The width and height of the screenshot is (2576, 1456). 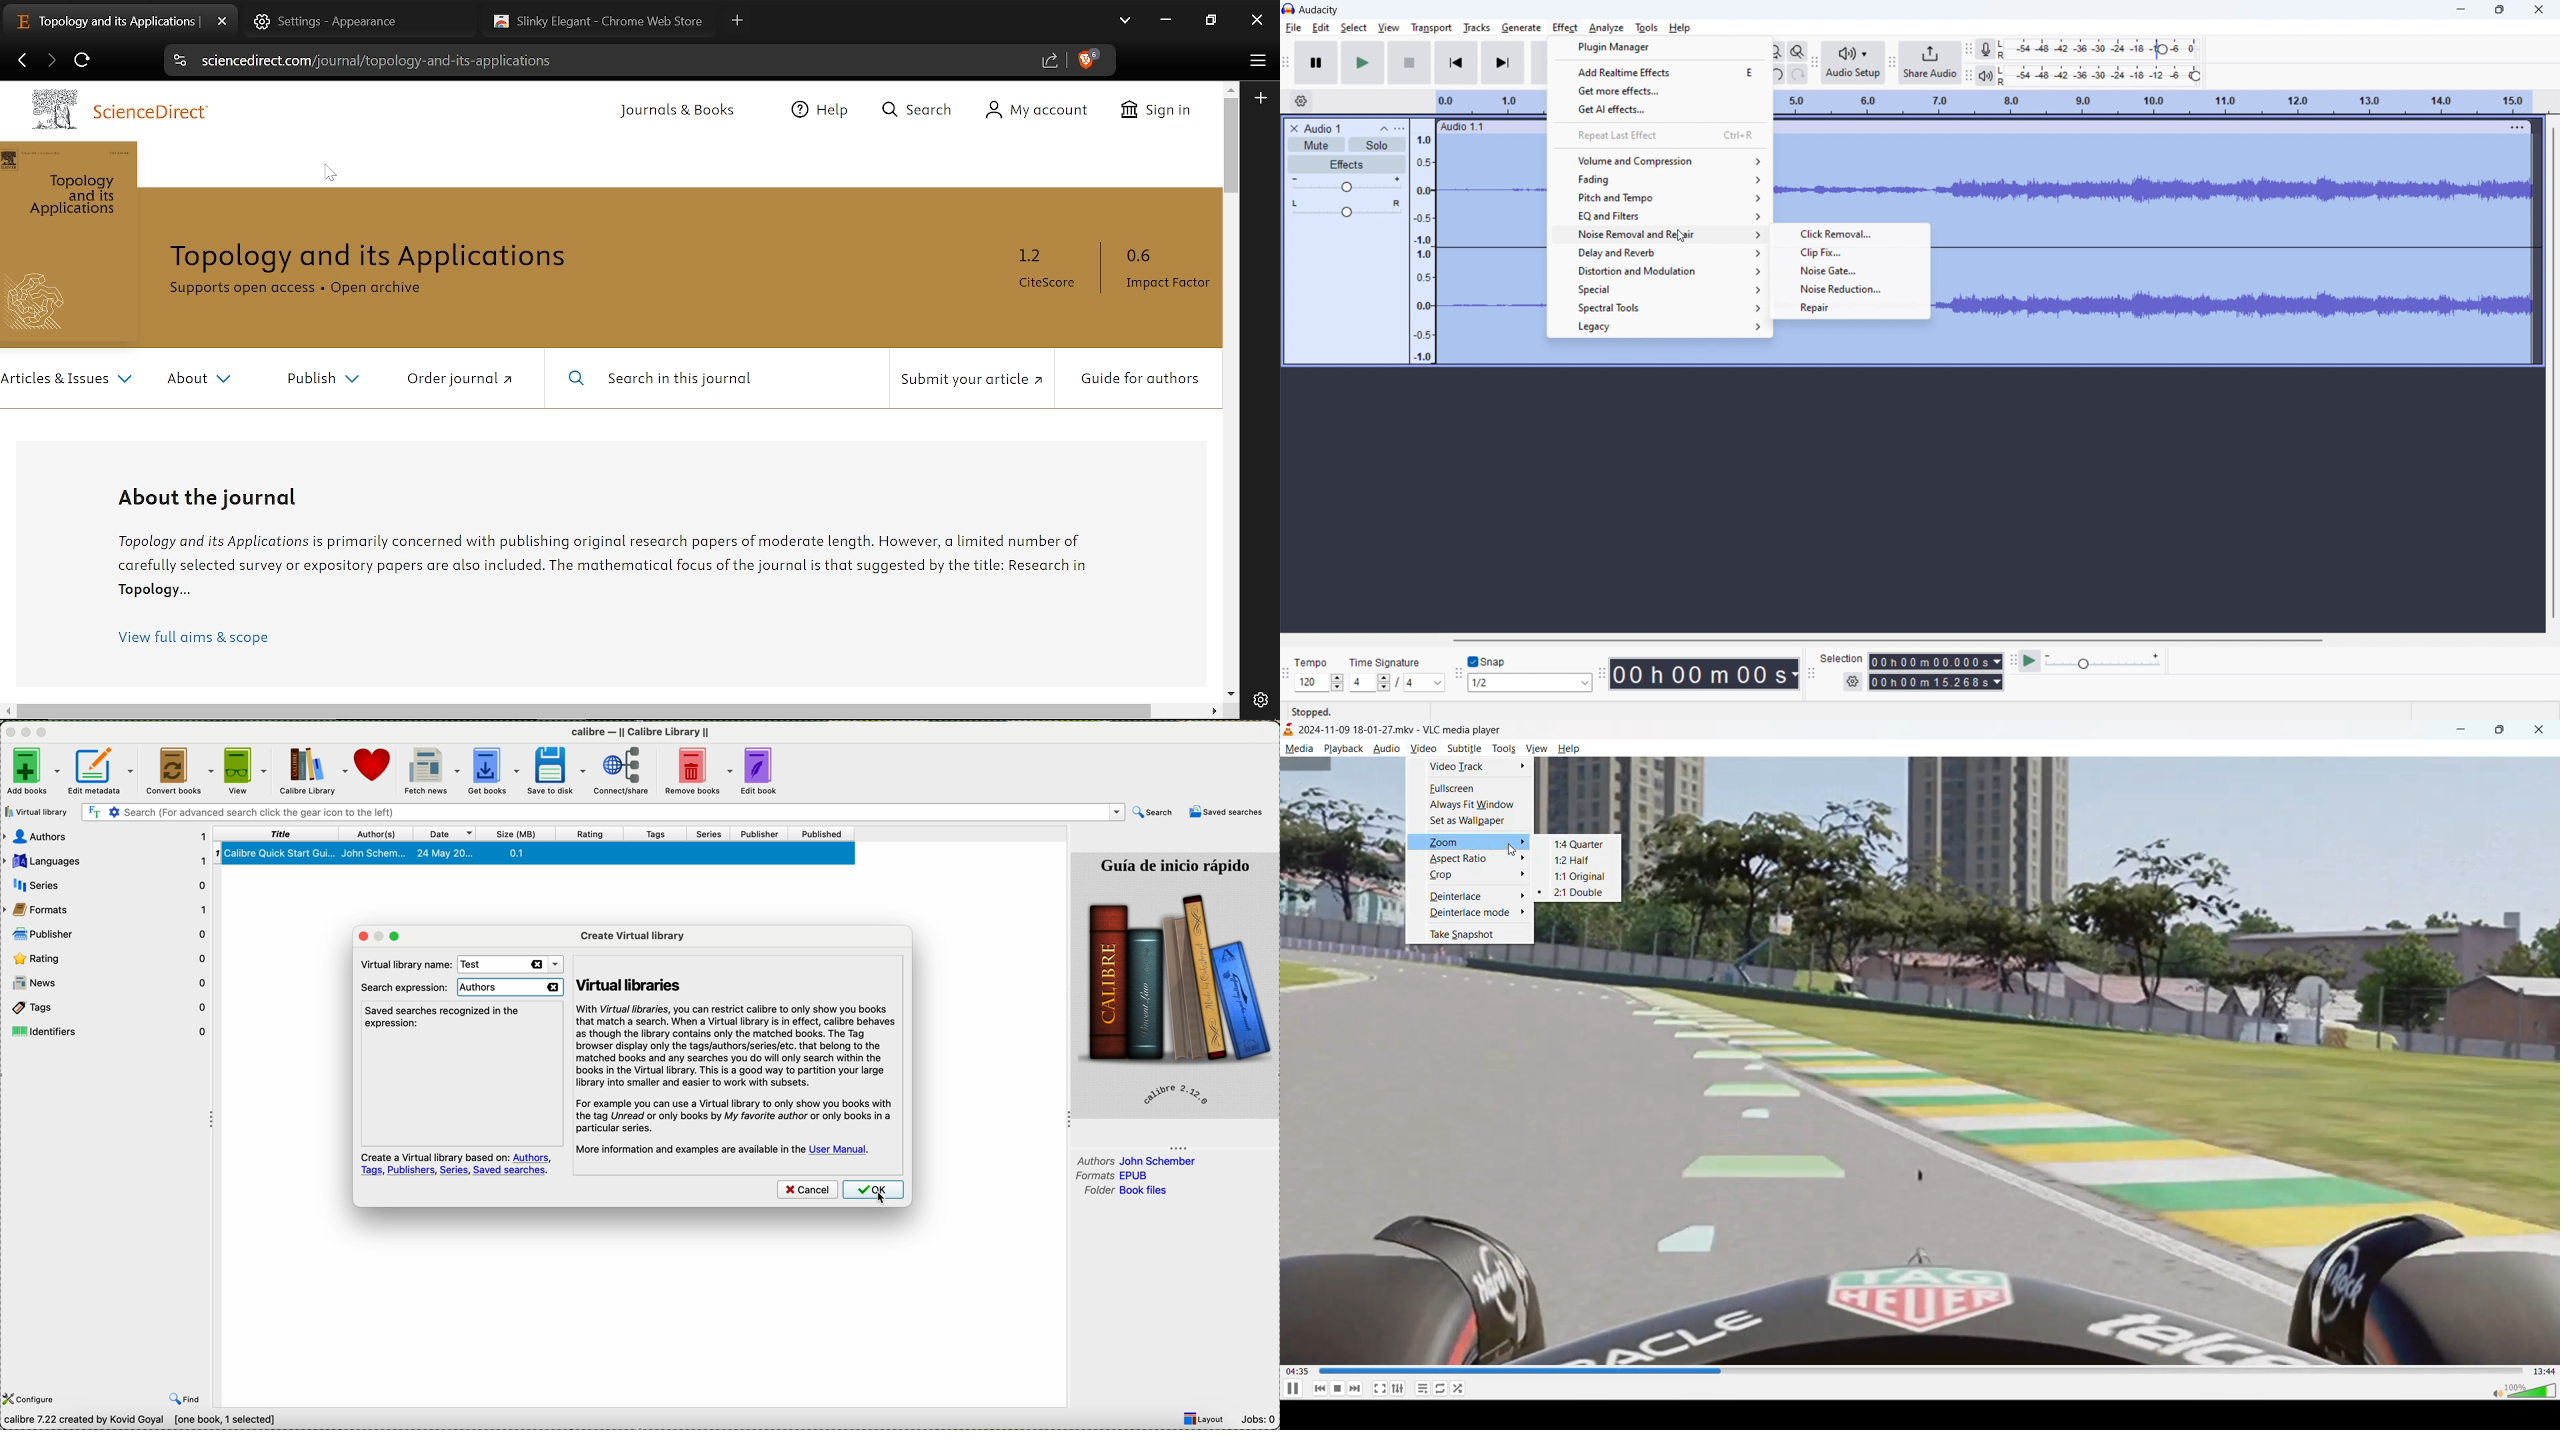 I want to click on maximize program, so click(x=44, y=732).